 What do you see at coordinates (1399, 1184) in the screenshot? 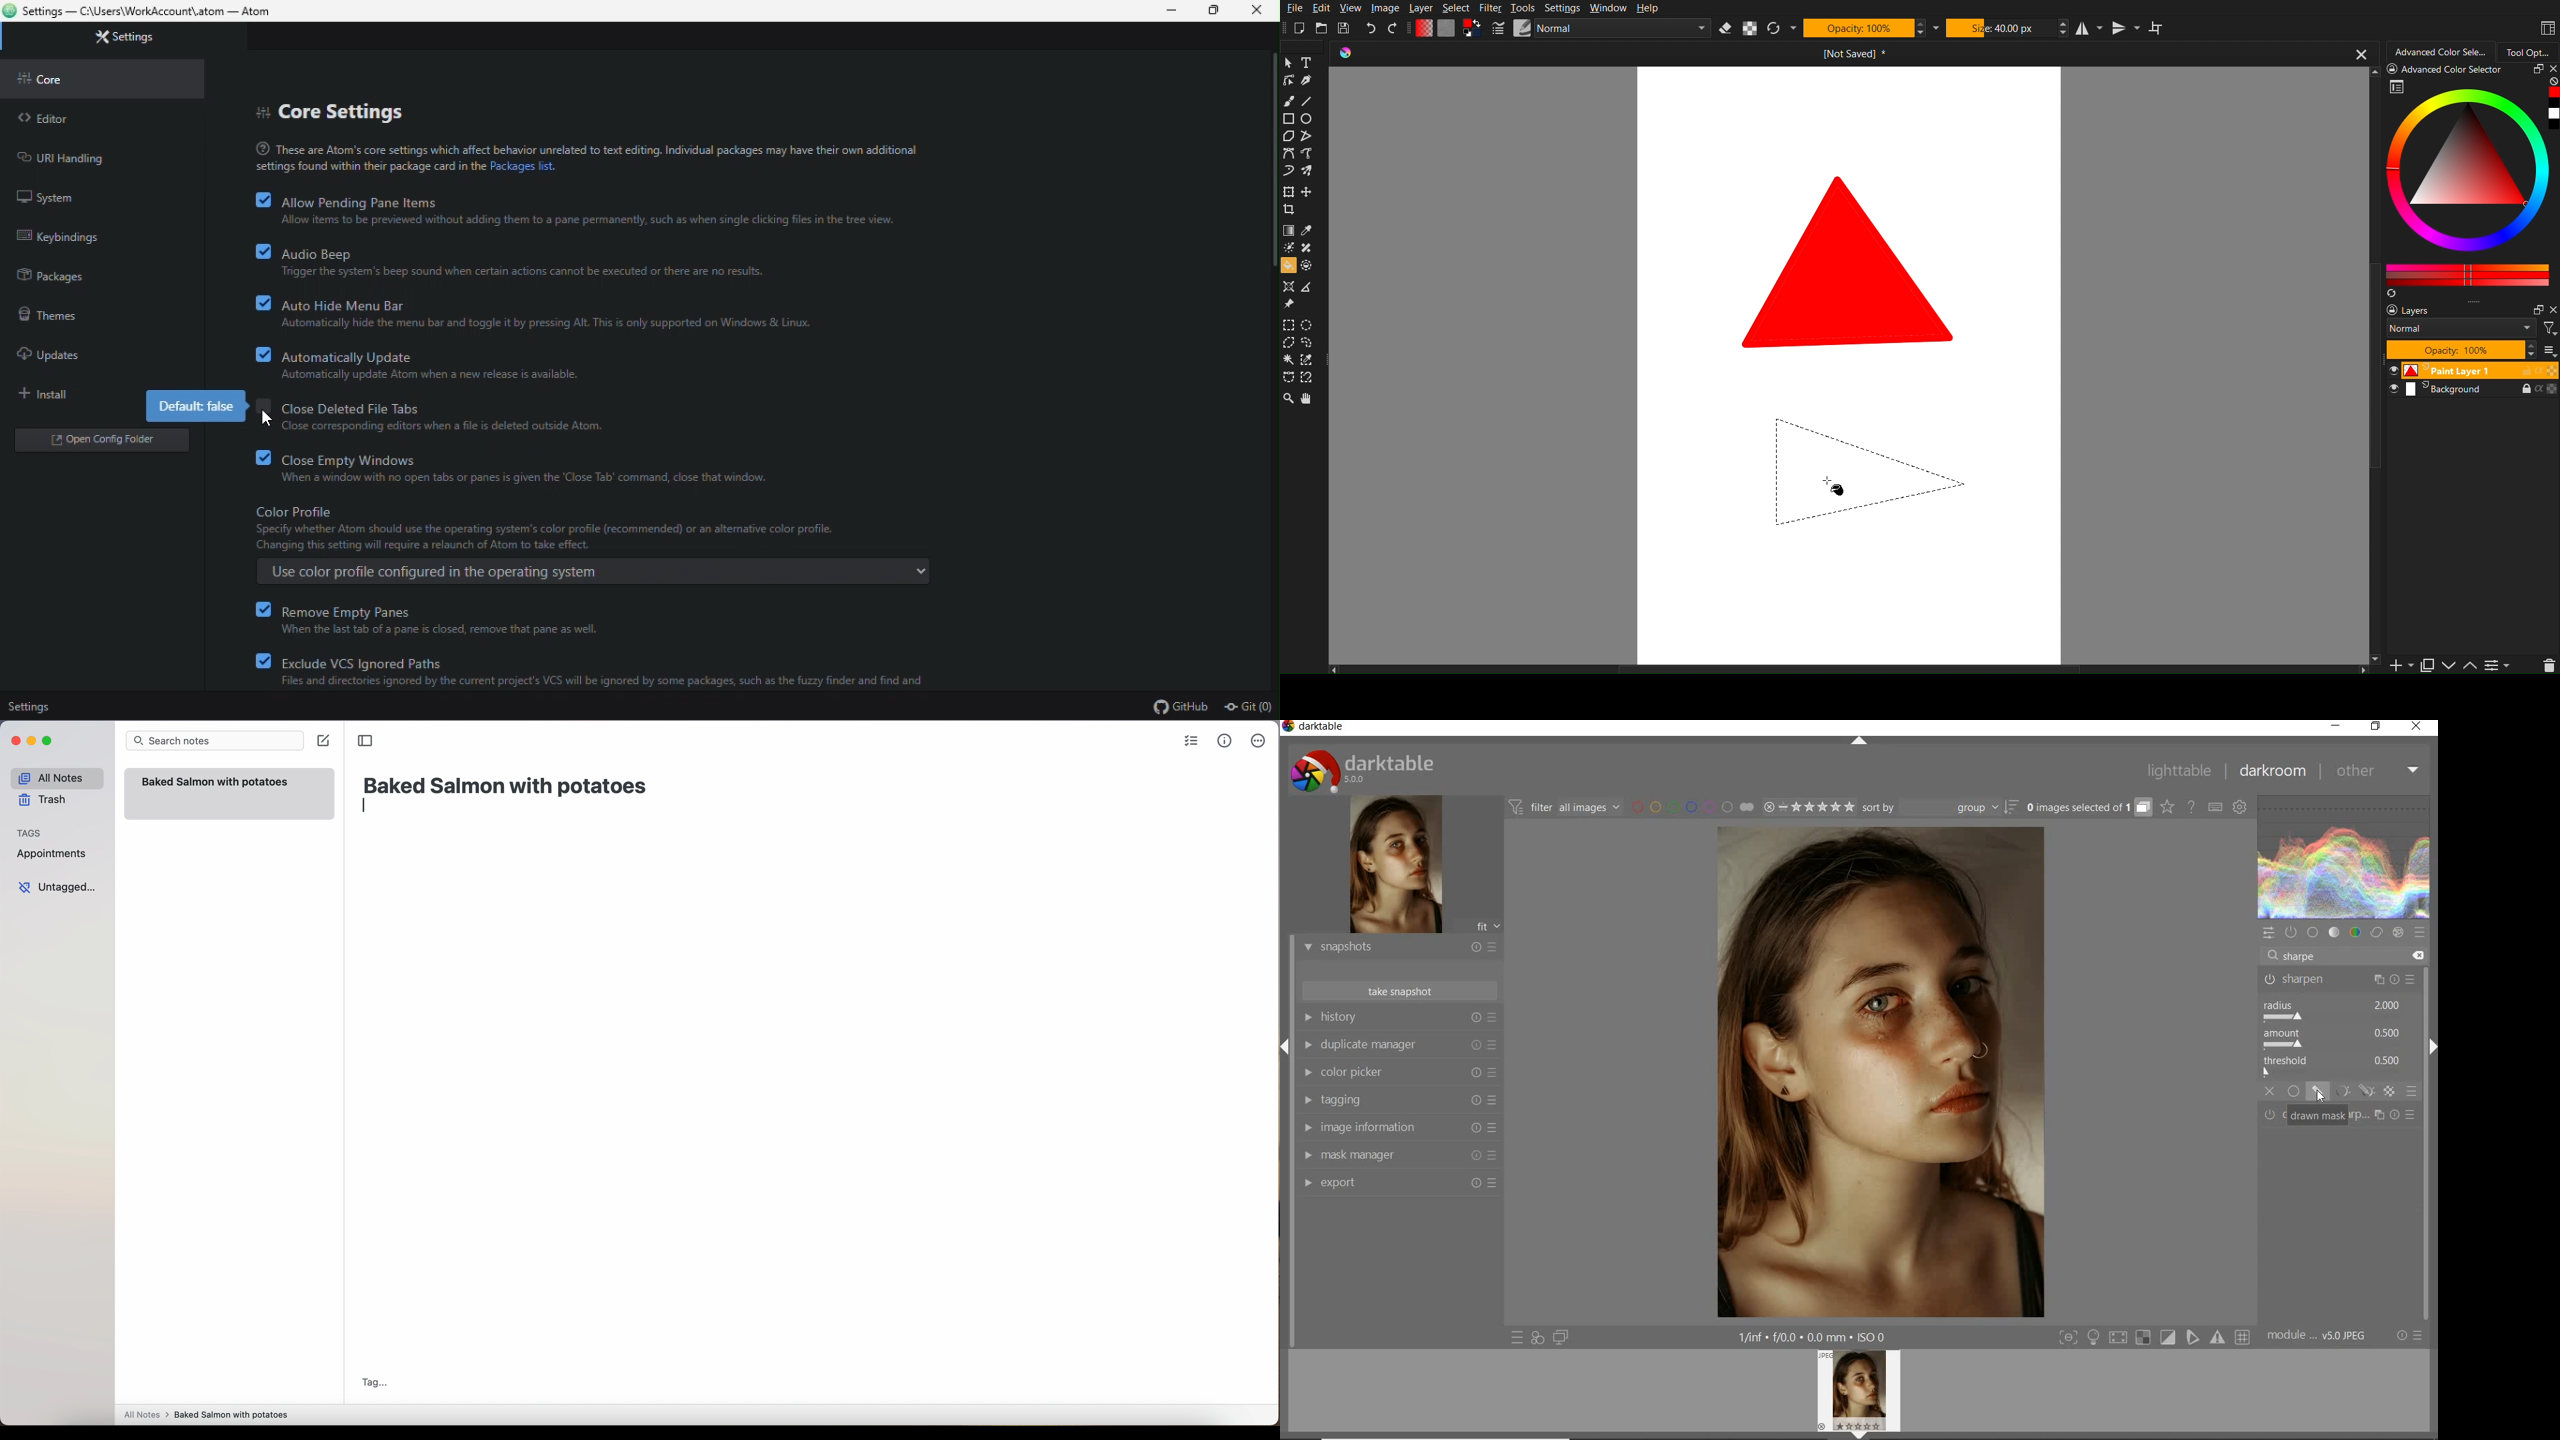
I see `export` at bounding box center [1399, 1184].